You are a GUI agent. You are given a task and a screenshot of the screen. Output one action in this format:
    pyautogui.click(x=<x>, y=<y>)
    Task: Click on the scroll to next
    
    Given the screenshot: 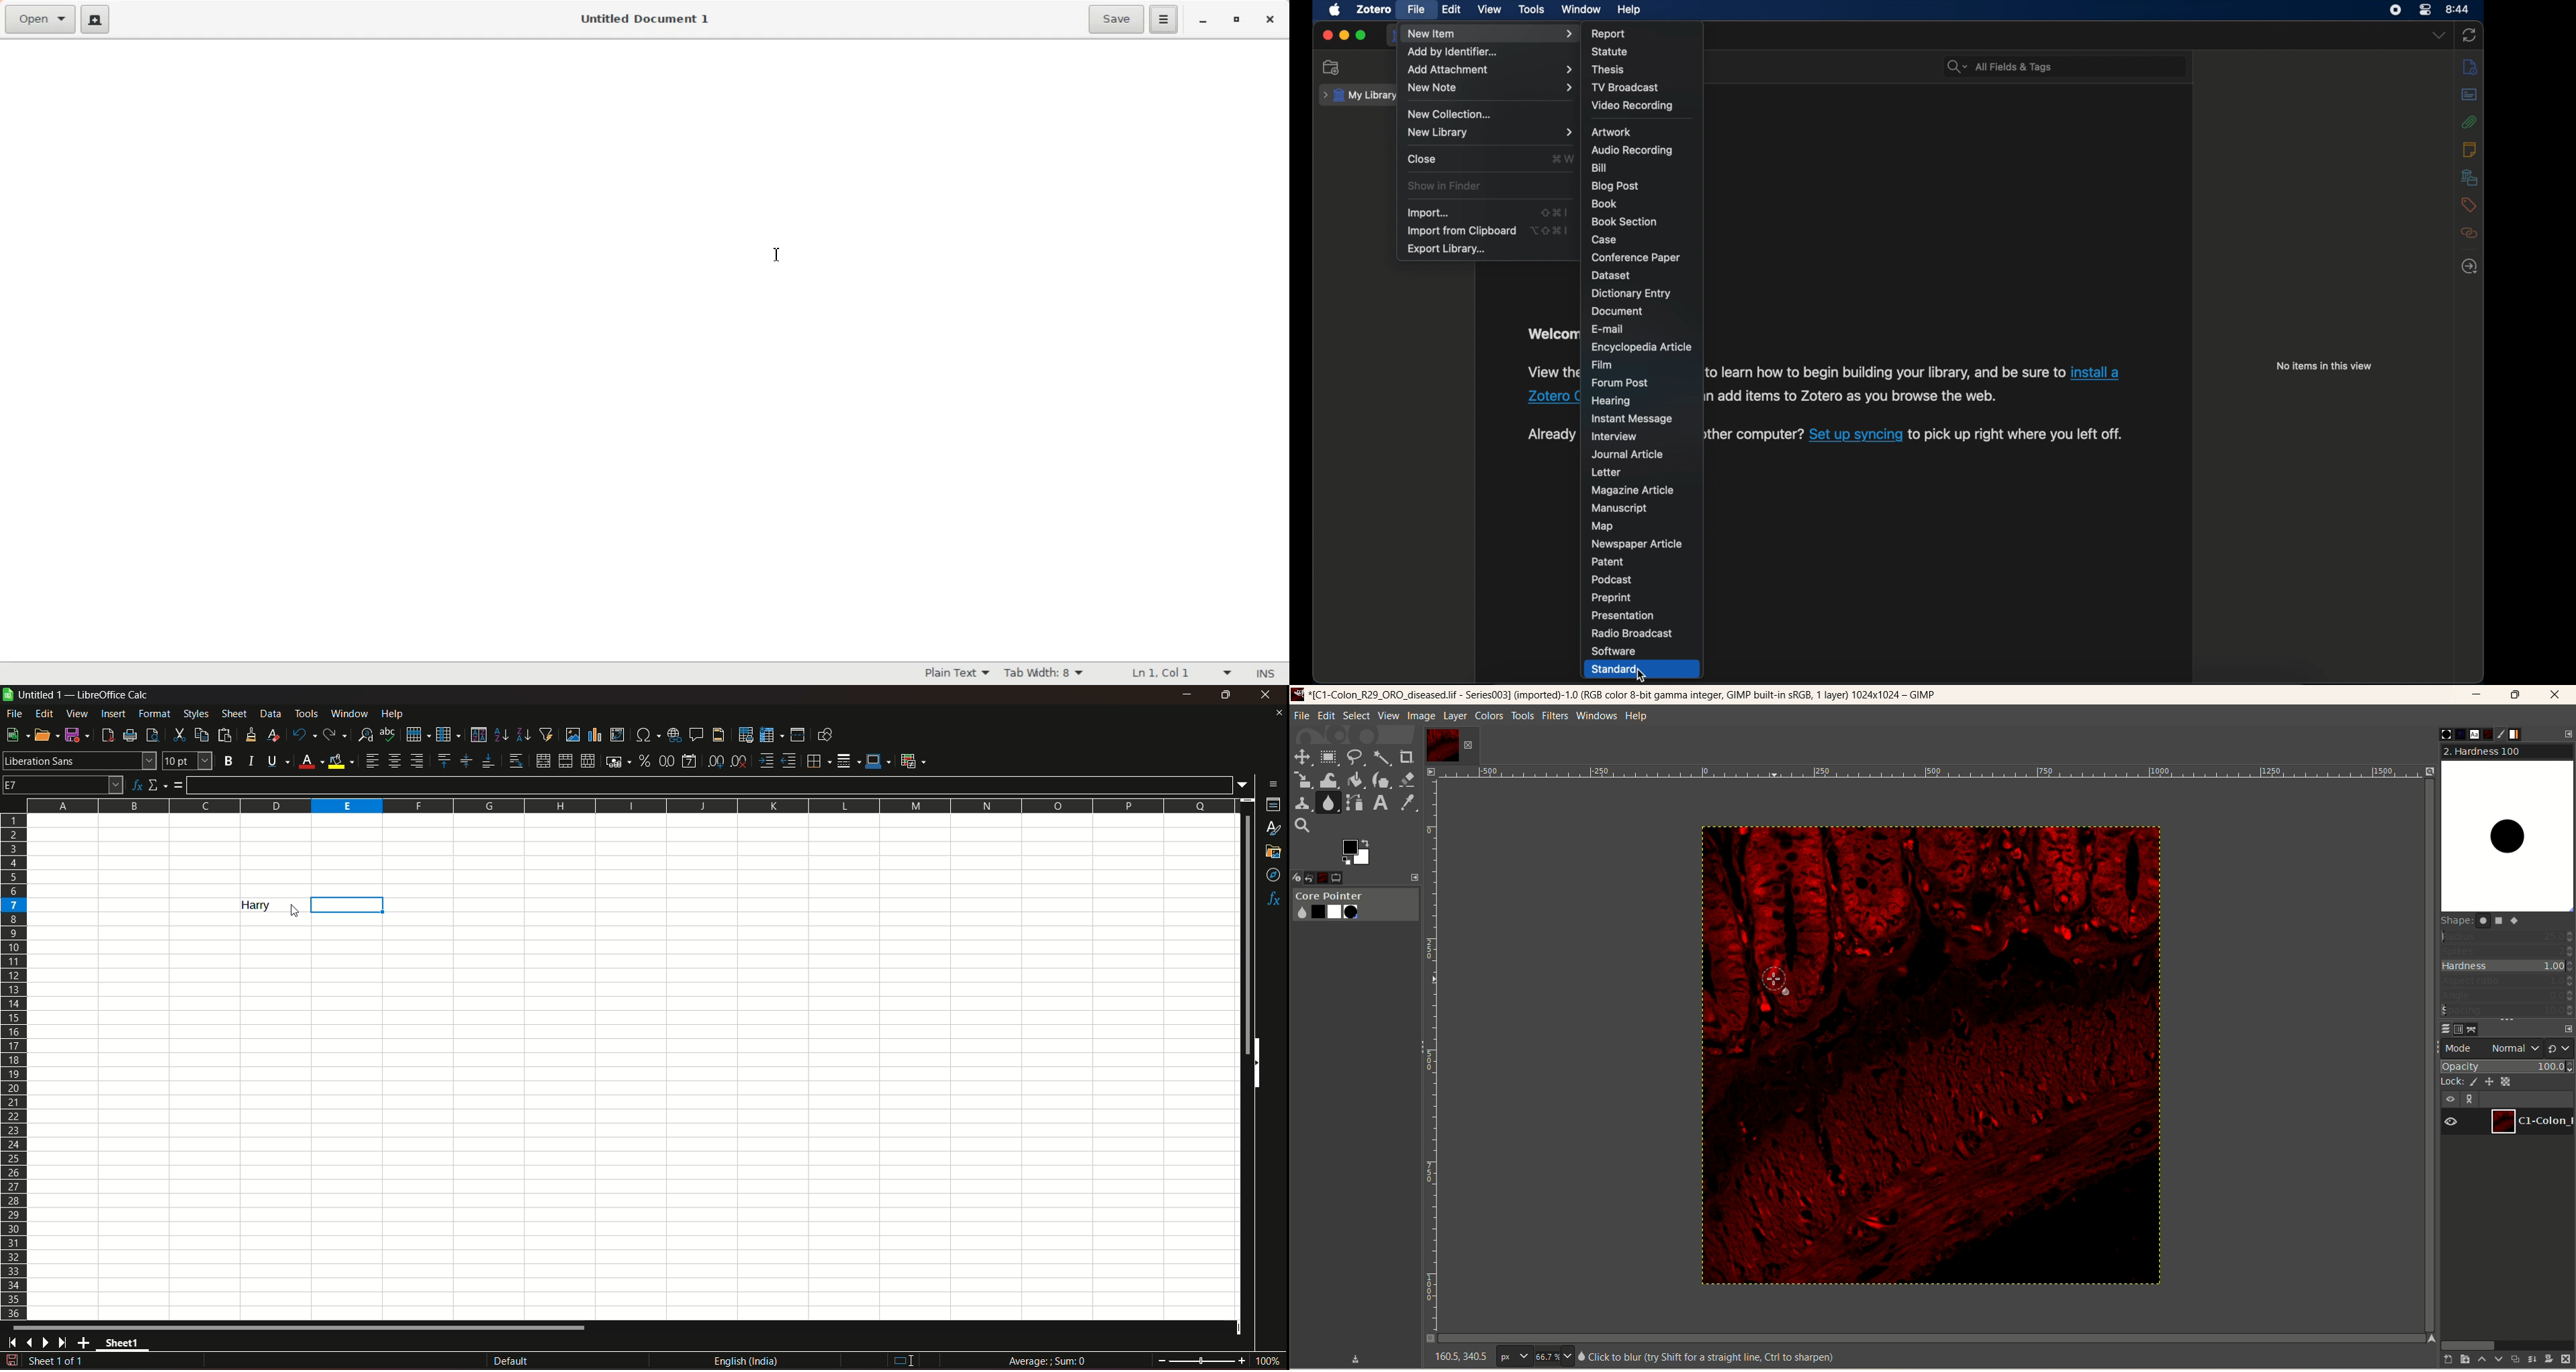 What is the action you would take?
    pyautogui.click(x=48, y=1343)
    